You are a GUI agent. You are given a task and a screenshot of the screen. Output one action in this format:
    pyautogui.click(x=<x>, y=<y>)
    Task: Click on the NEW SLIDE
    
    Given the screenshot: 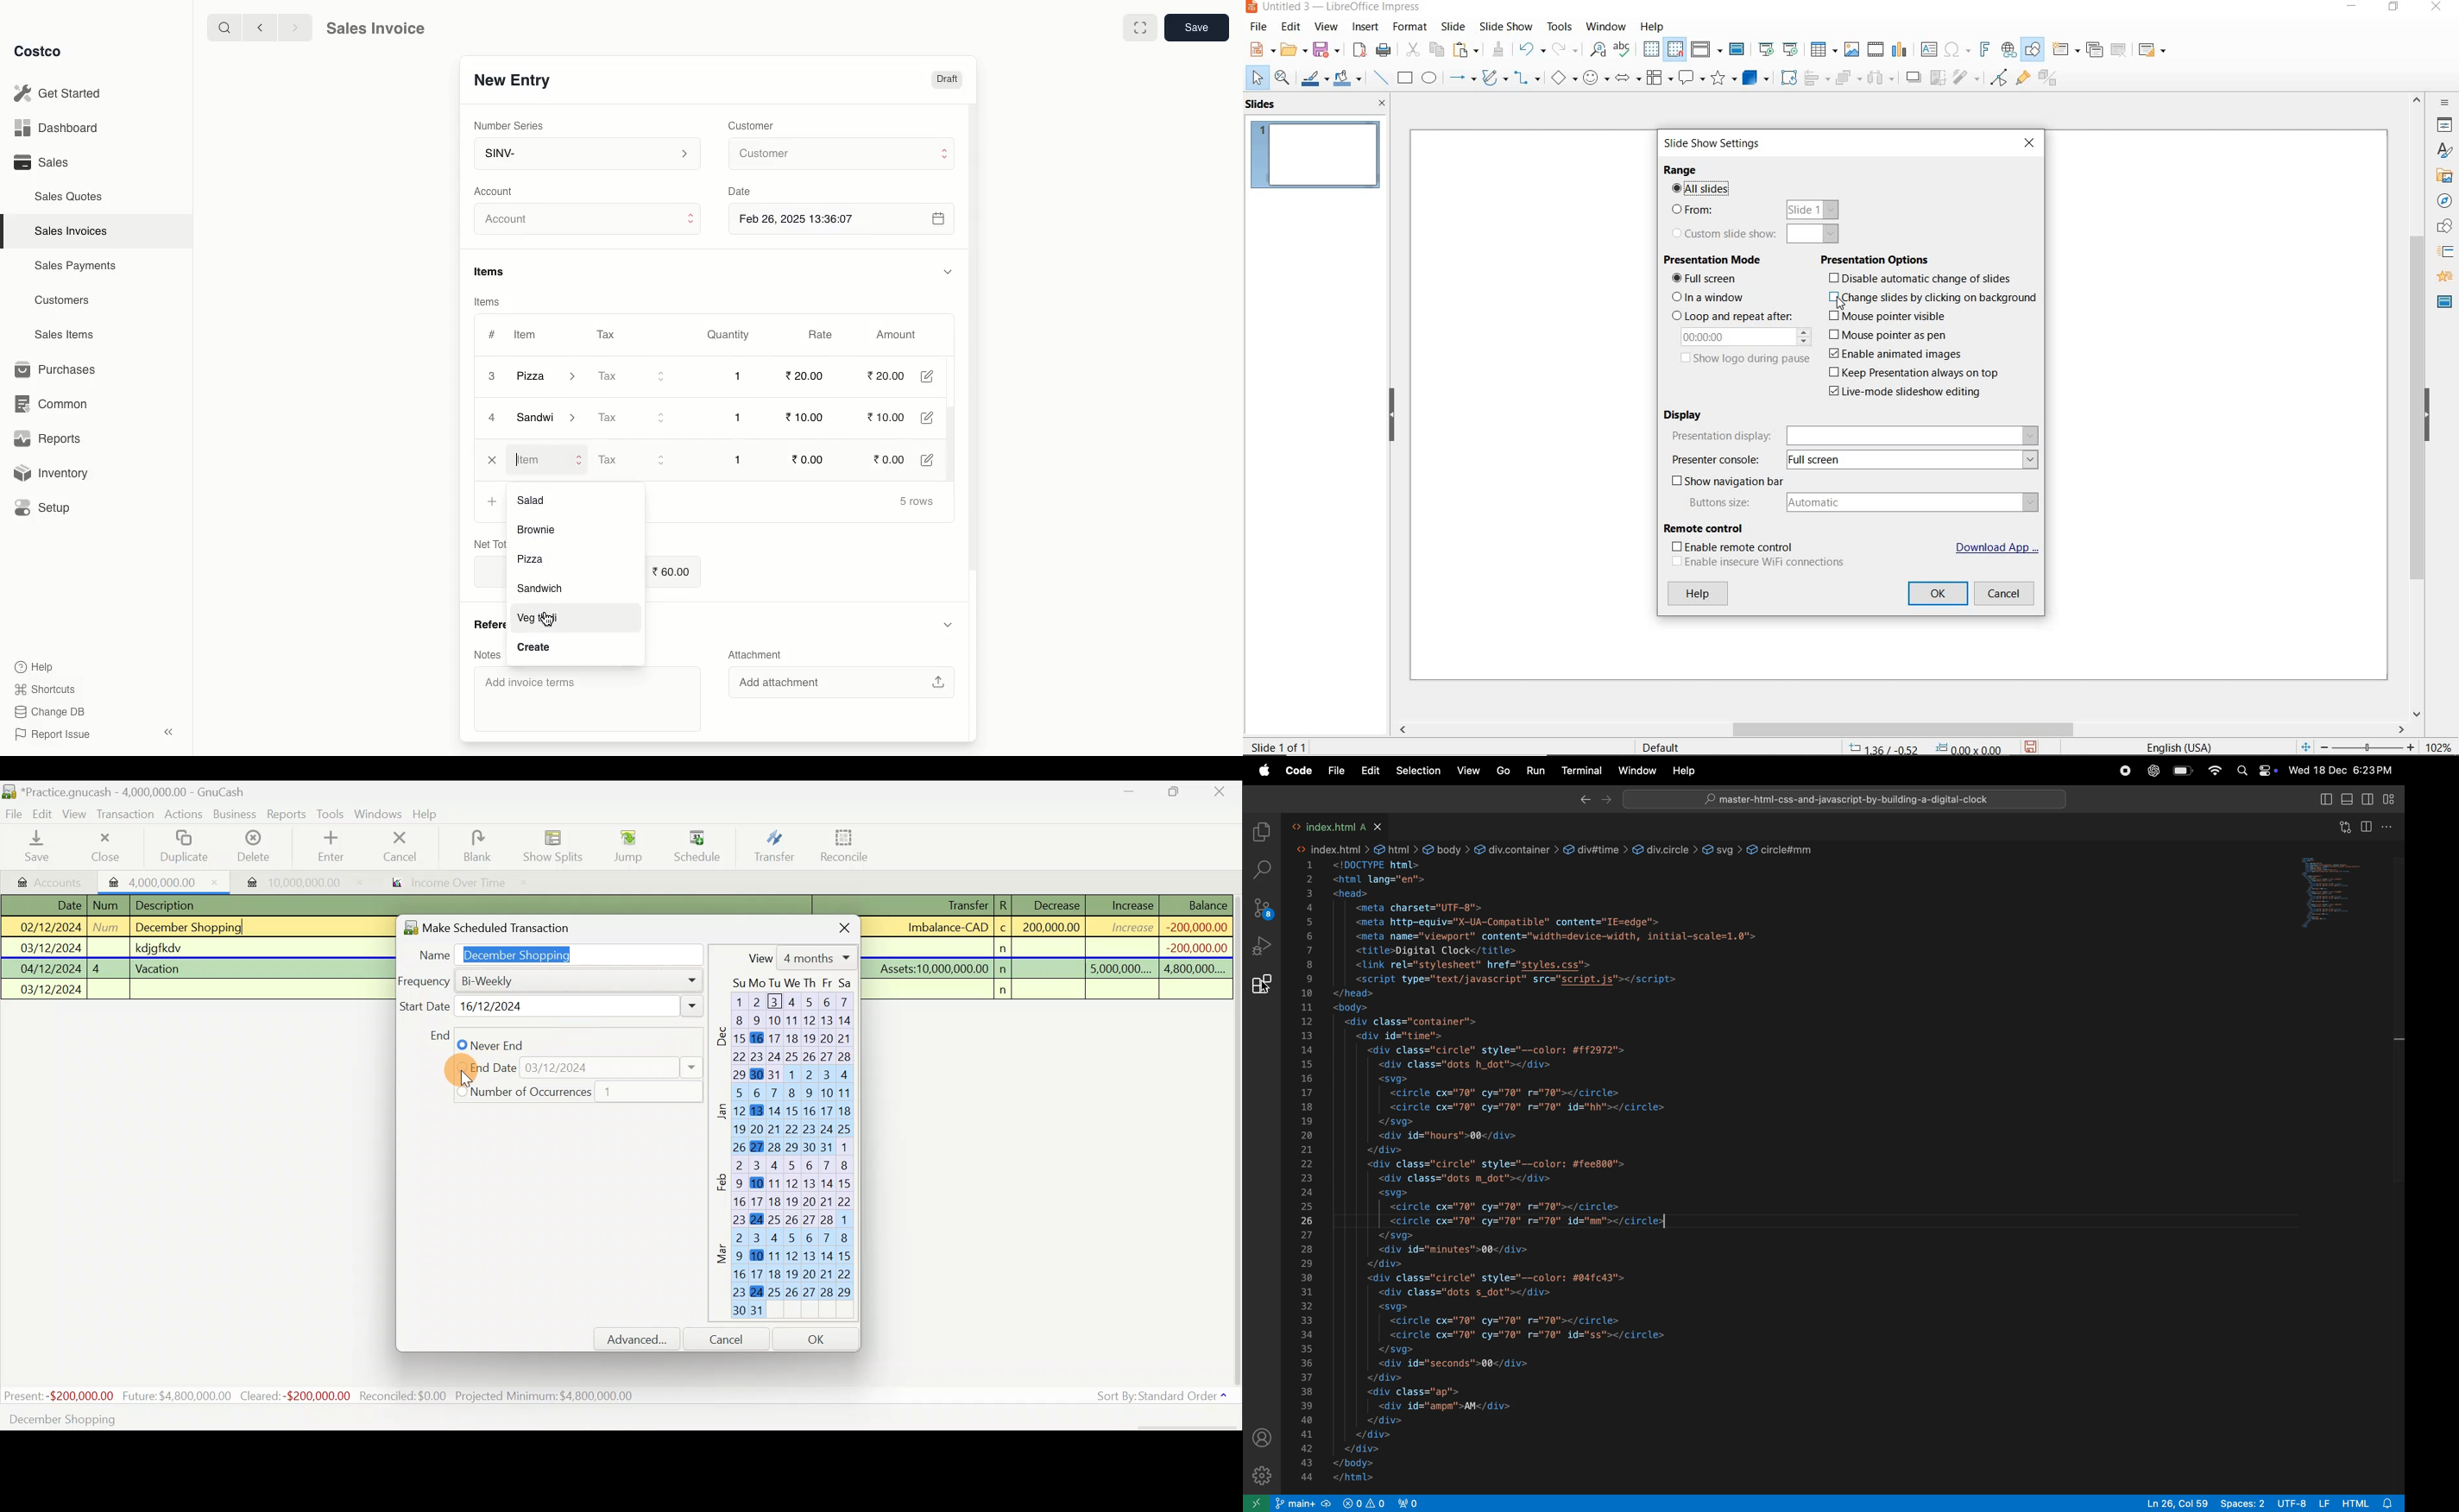 What is the action you would take?
    pyautogui.click(x=2066, y=50)
    